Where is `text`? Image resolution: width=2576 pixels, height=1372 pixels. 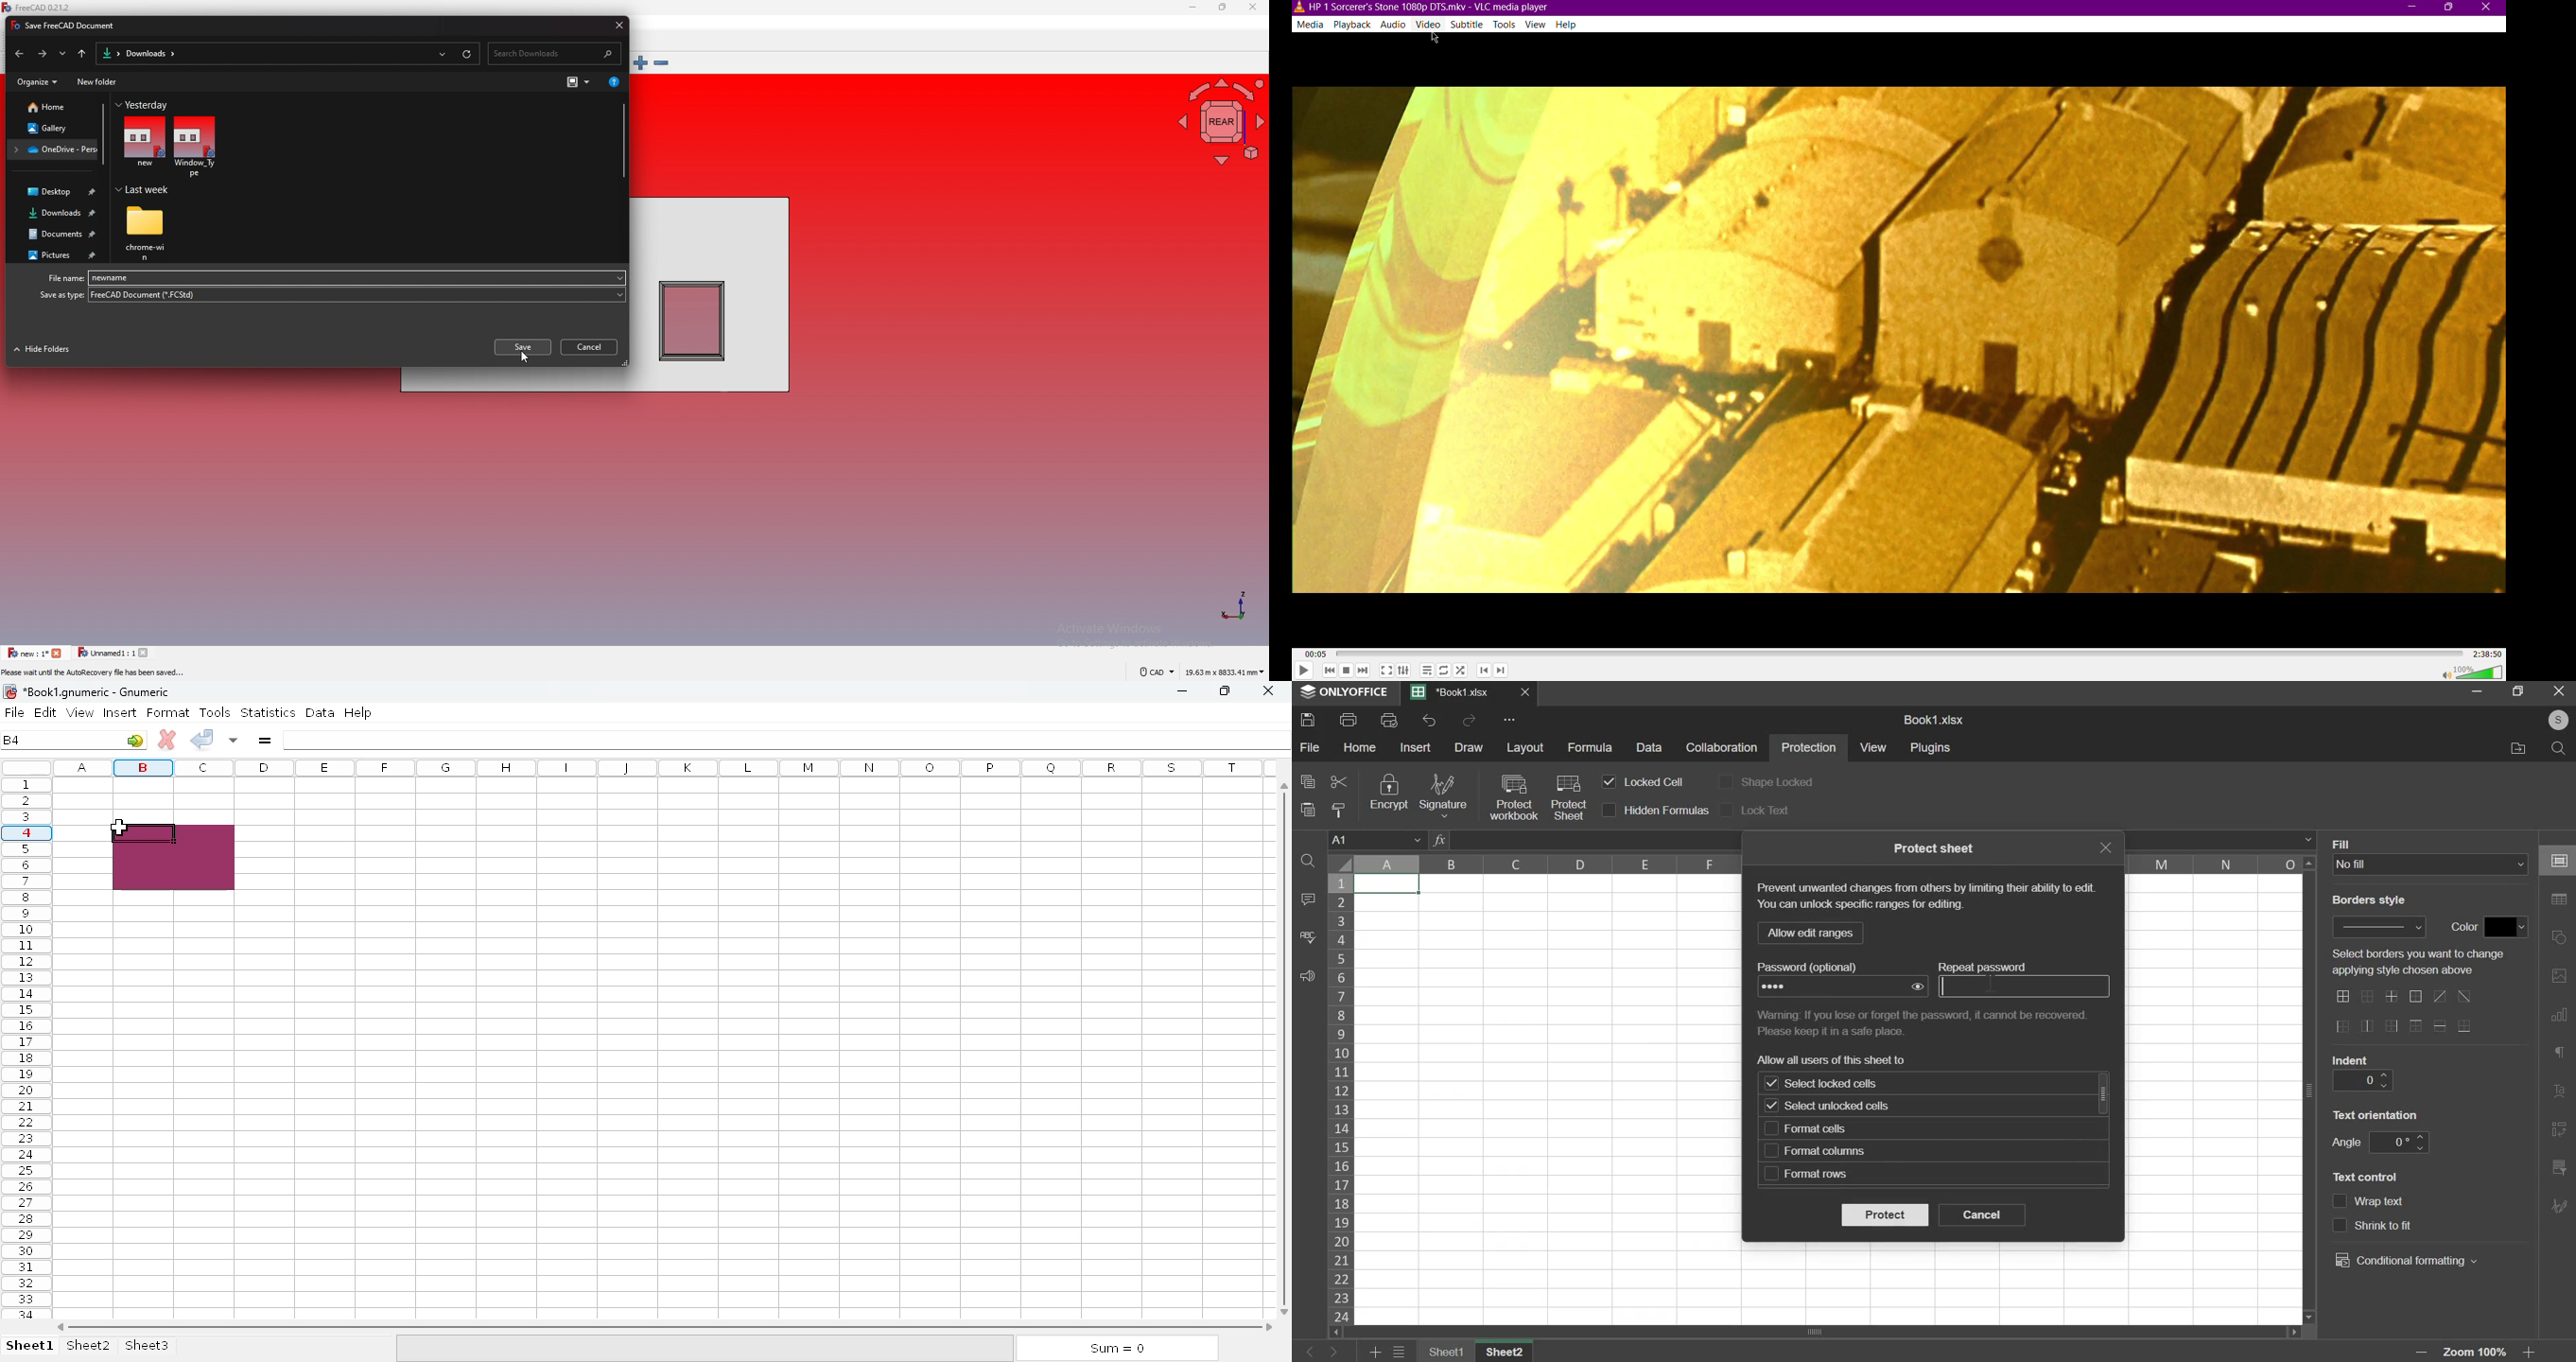 text is located at coordinates (1986, 966).